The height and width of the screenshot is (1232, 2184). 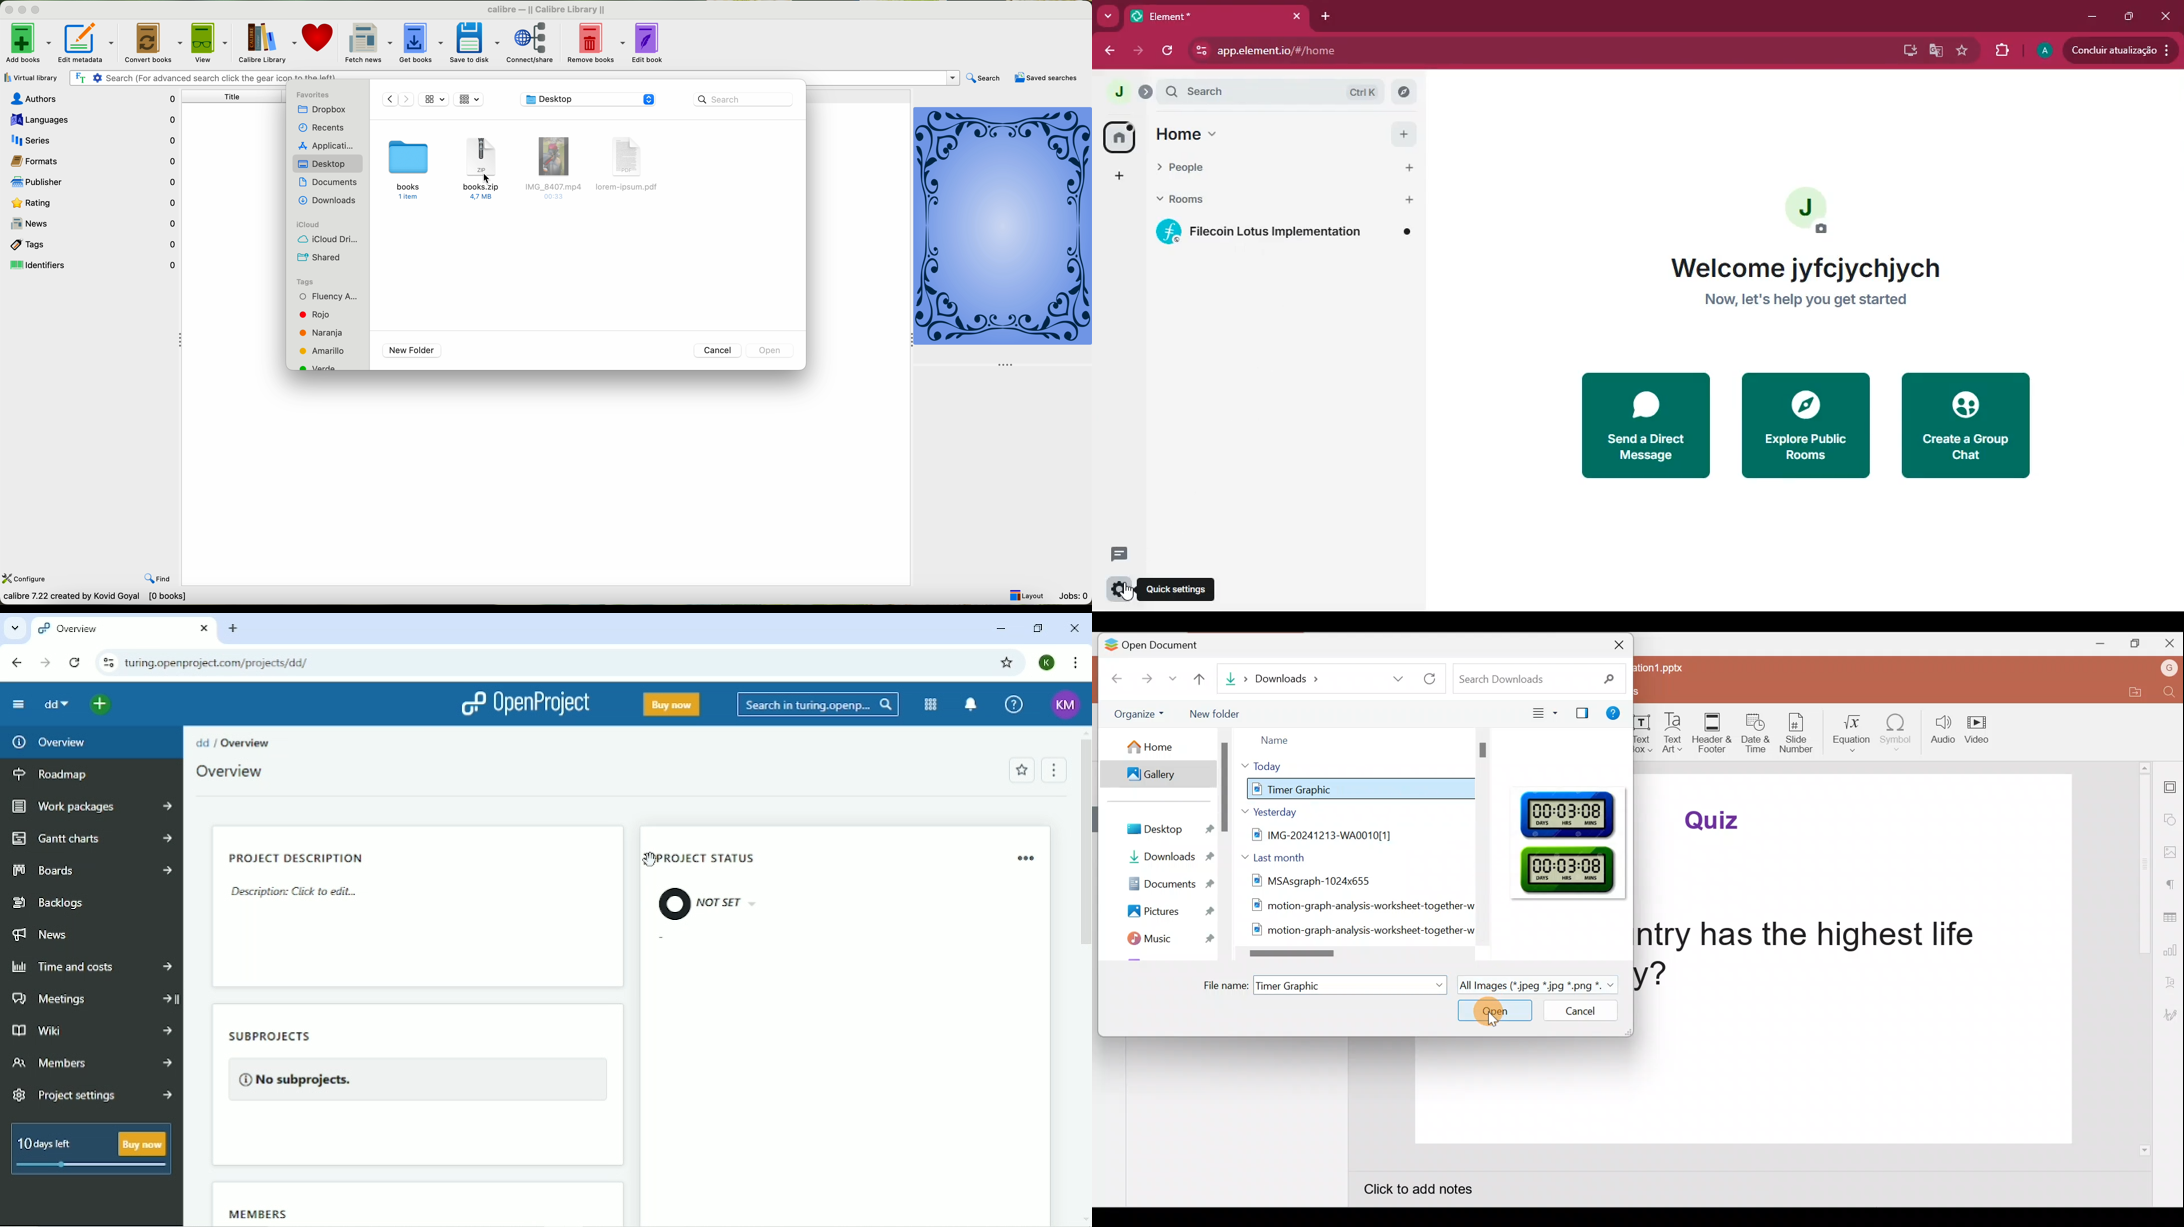 What do you see at coordinates (1437, 677) in the screenshot?
I see `Refresh` at bounding box center [1437, 677].